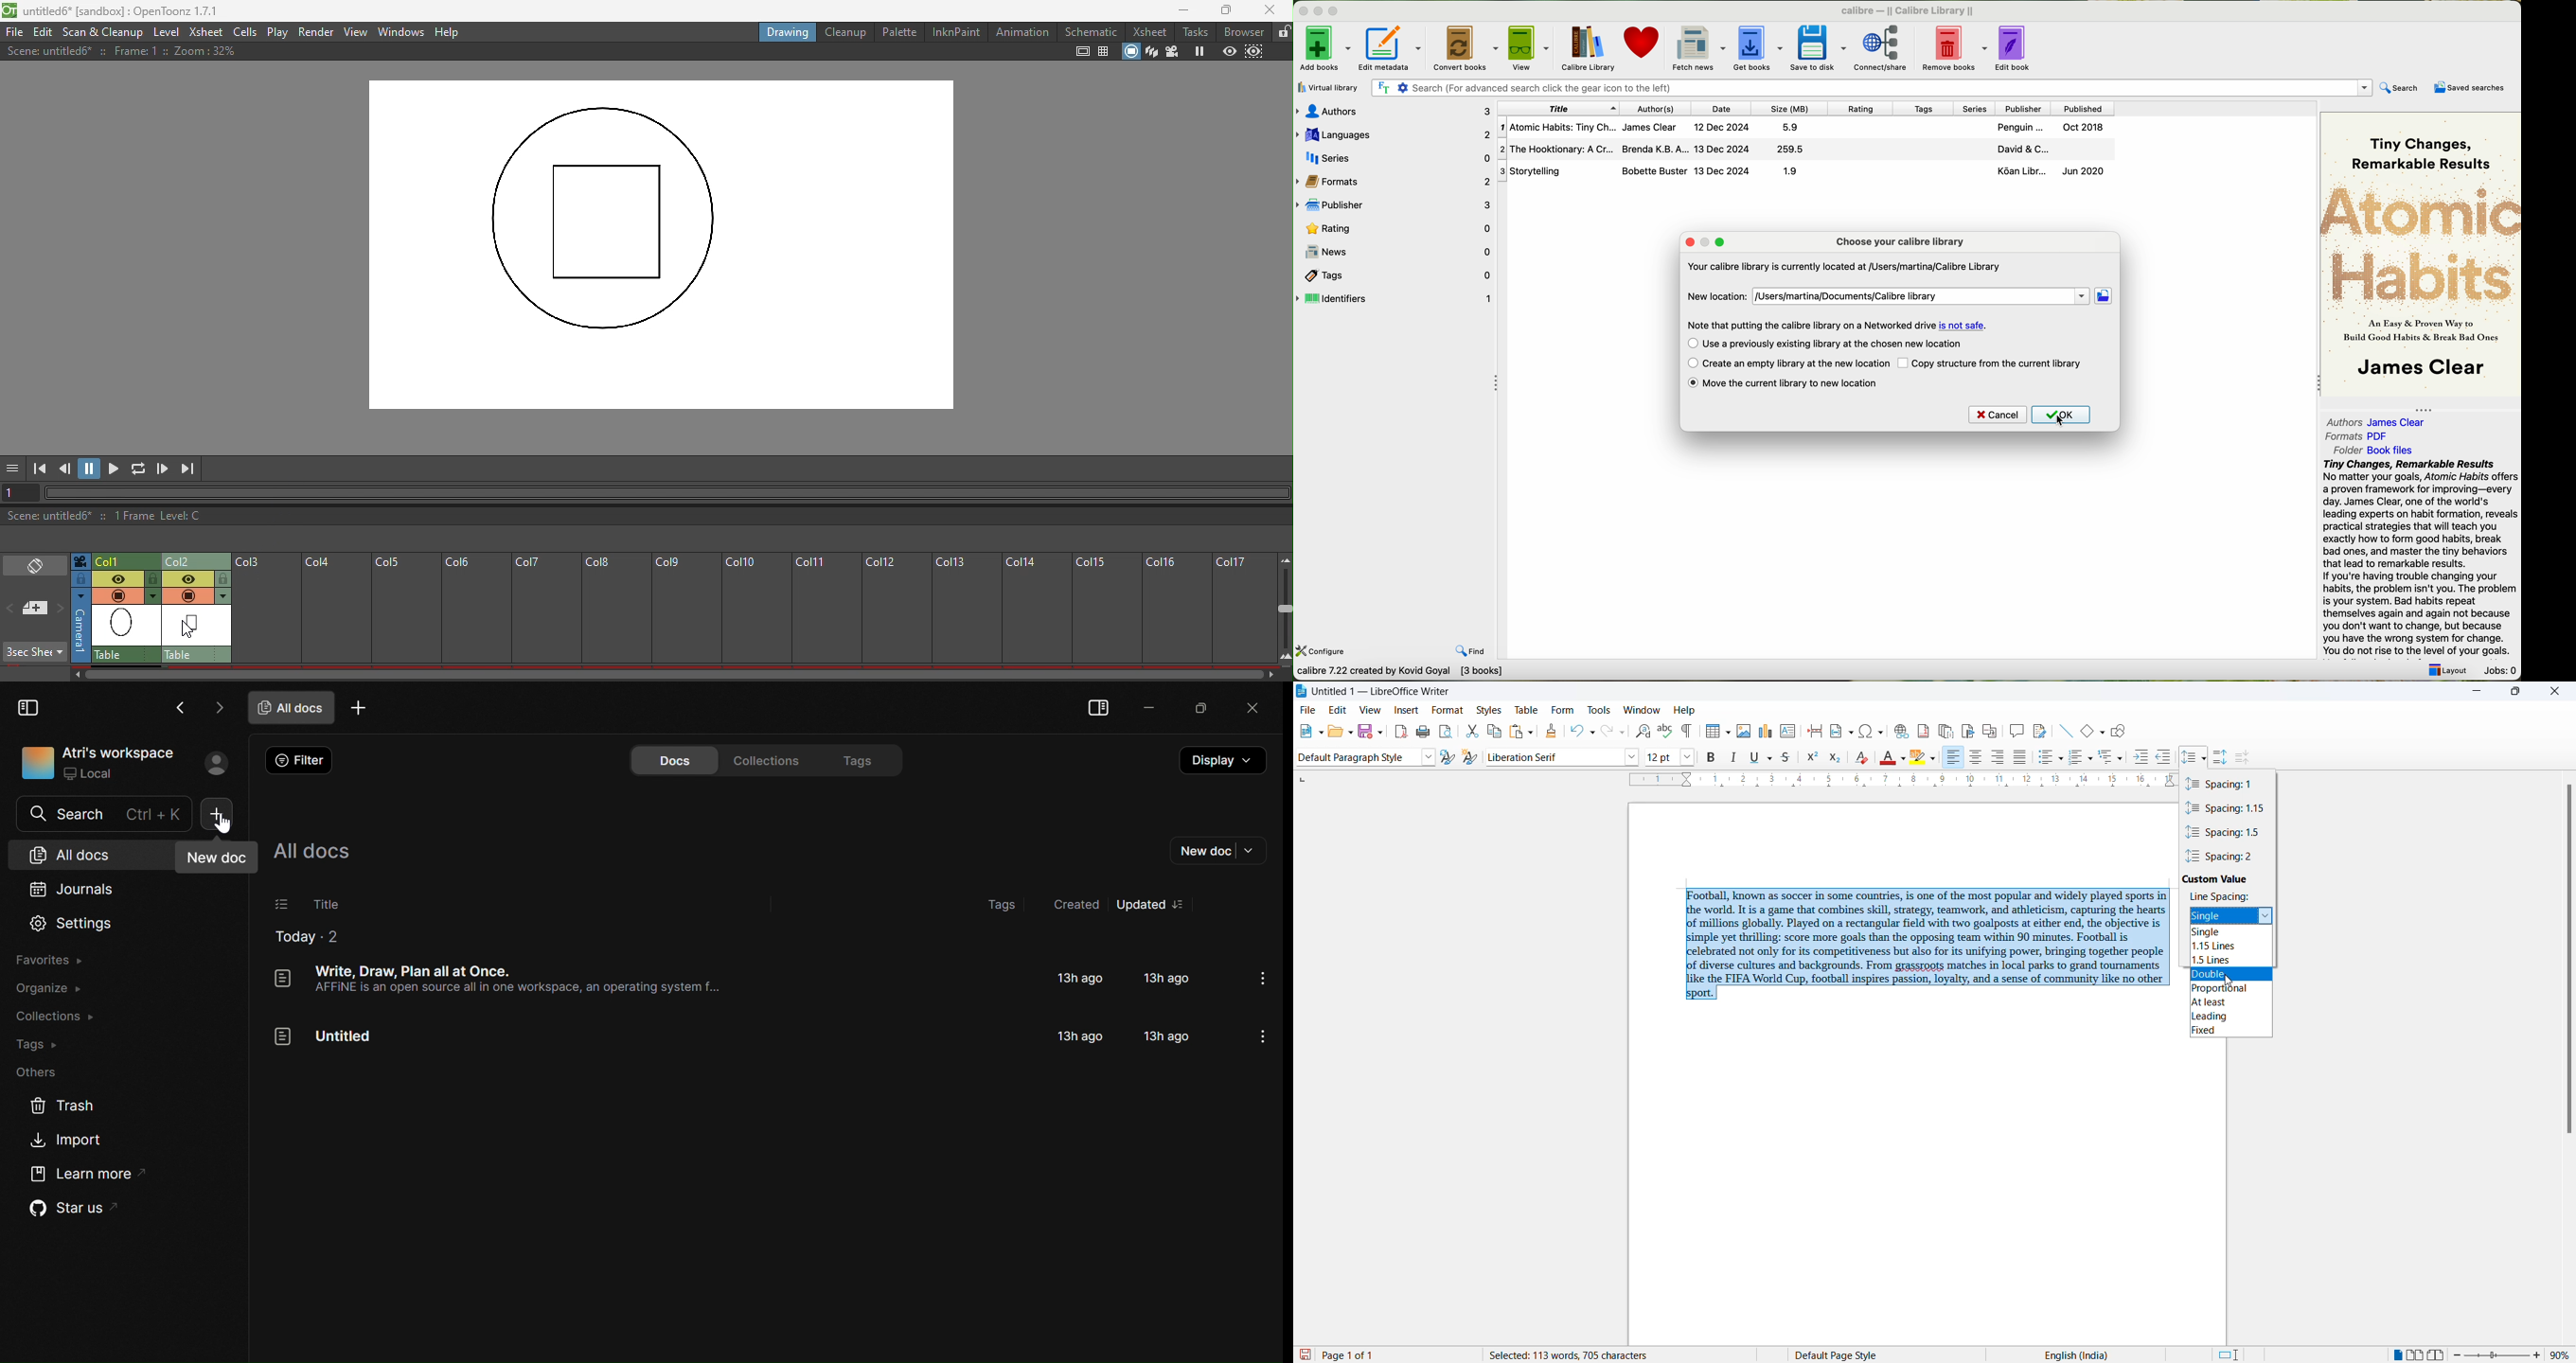  I want to click on All docs, so click(311, 851).